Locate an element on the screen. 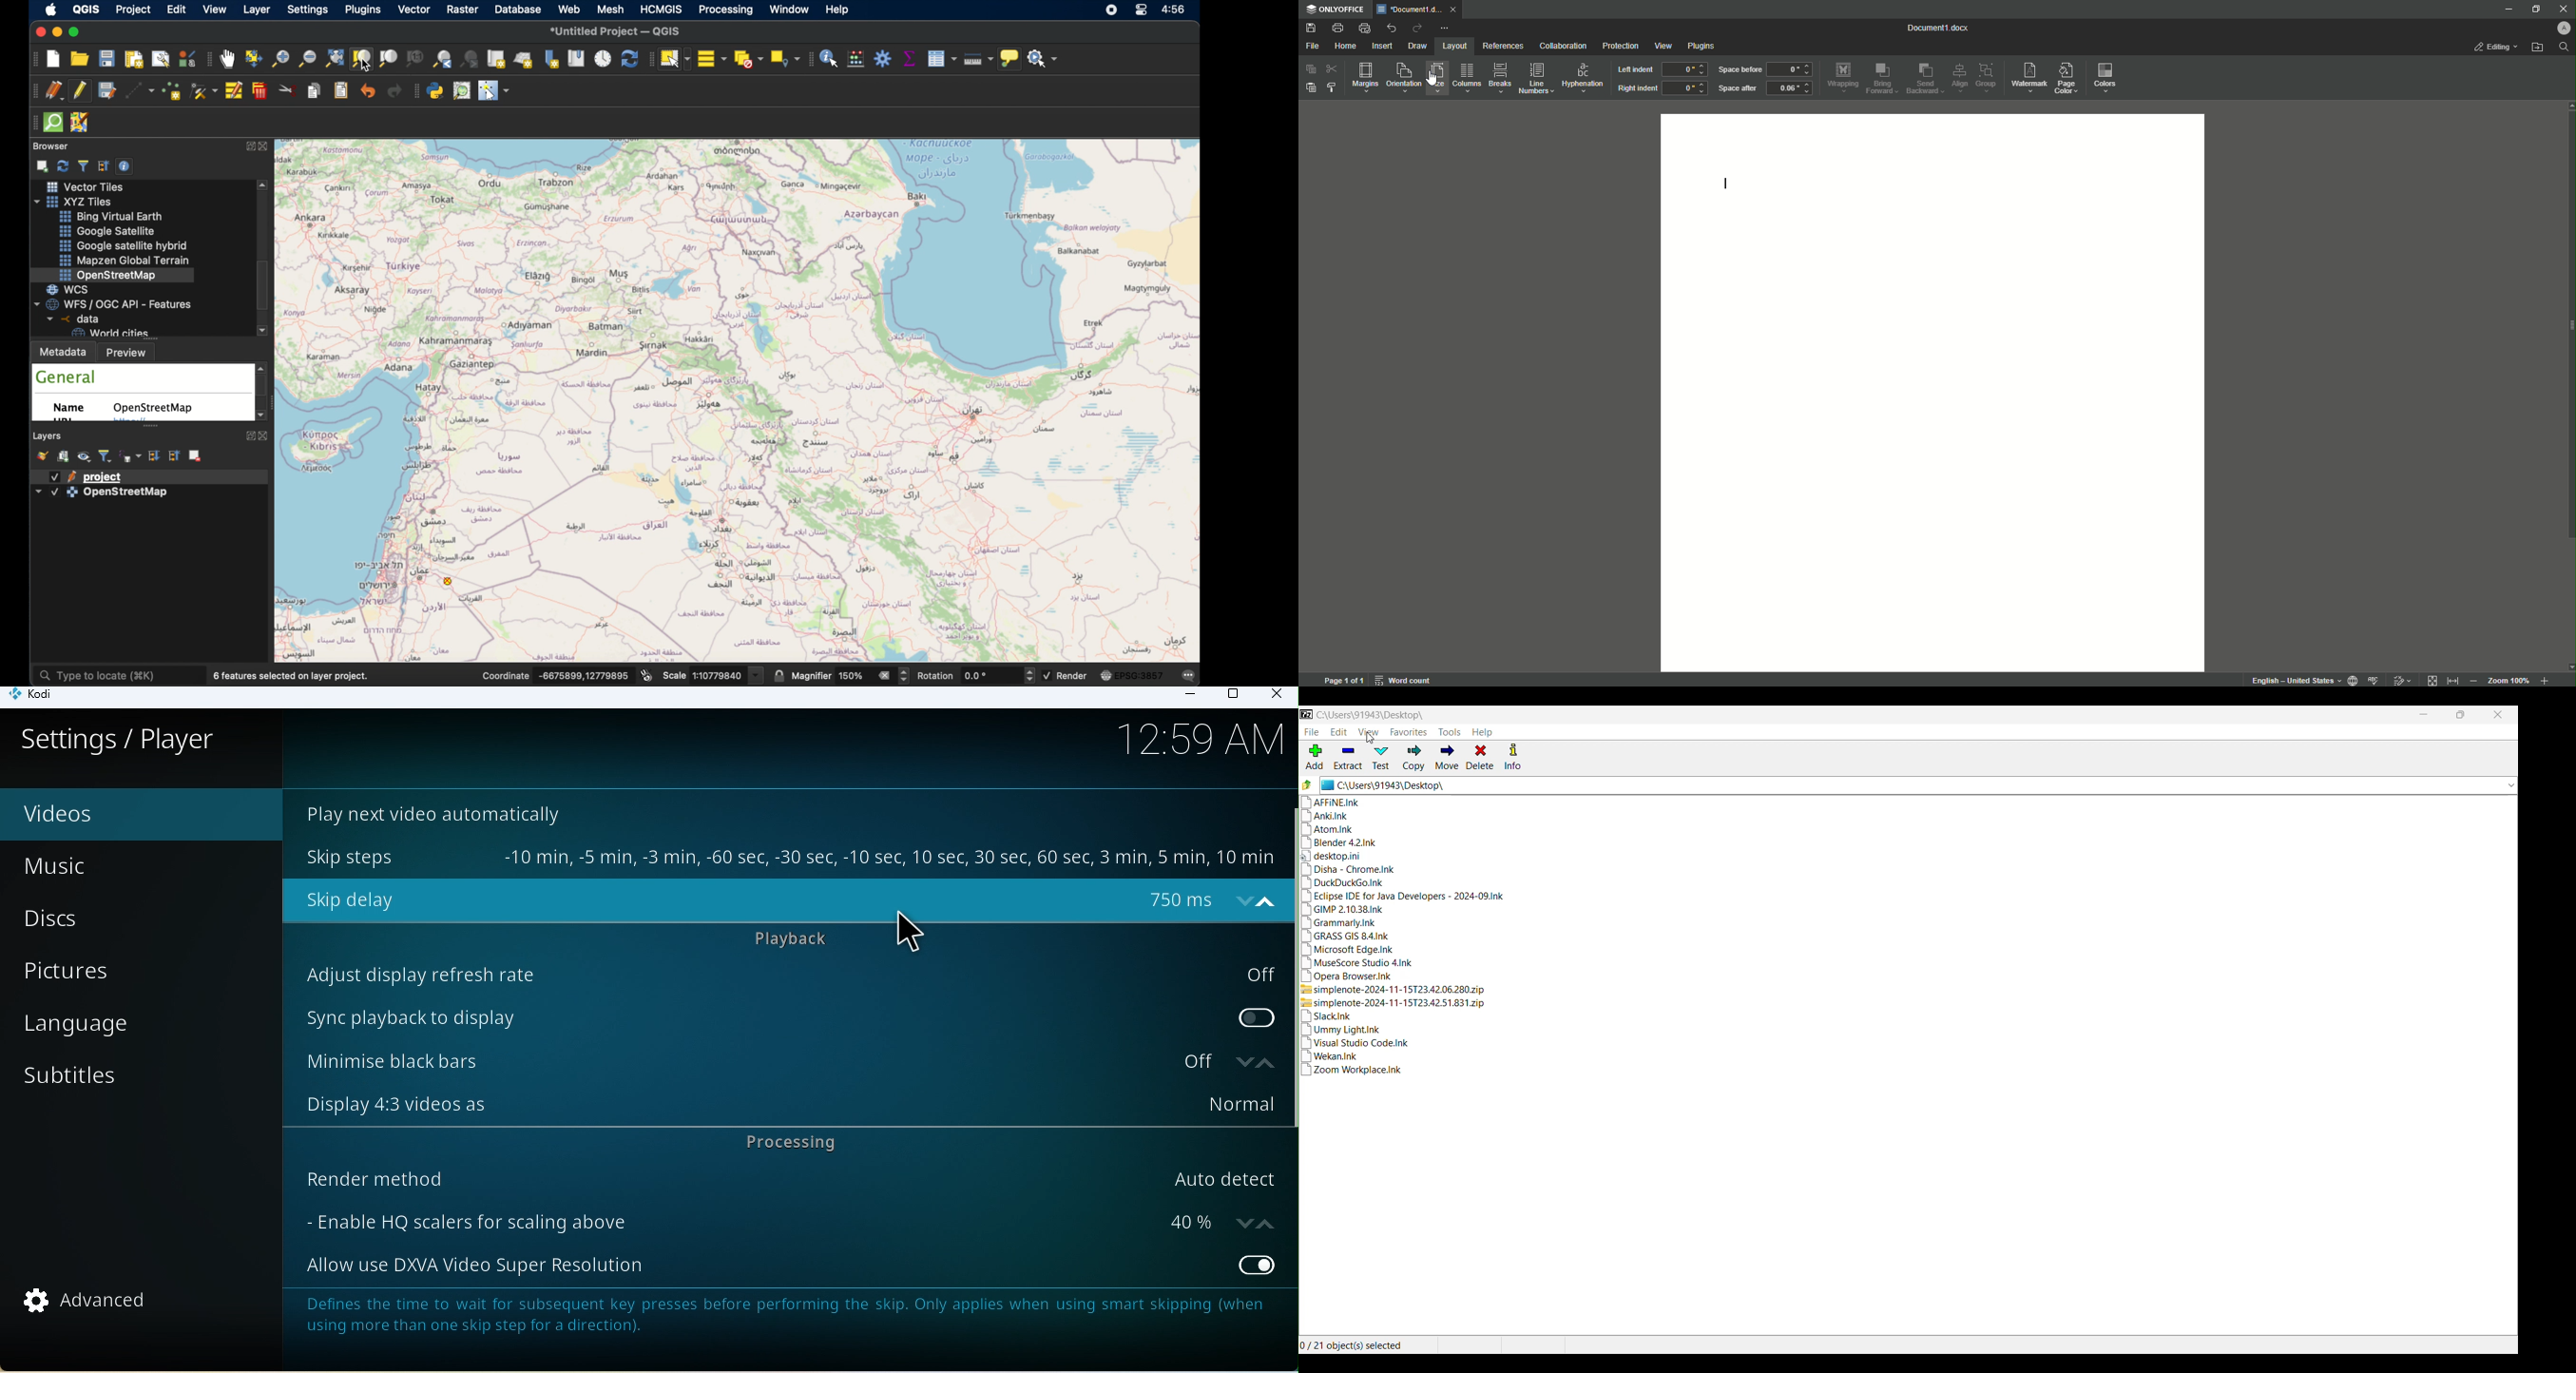 This screenshot has height=1400, width=2576. Help is located at coordinates (1483, 732).